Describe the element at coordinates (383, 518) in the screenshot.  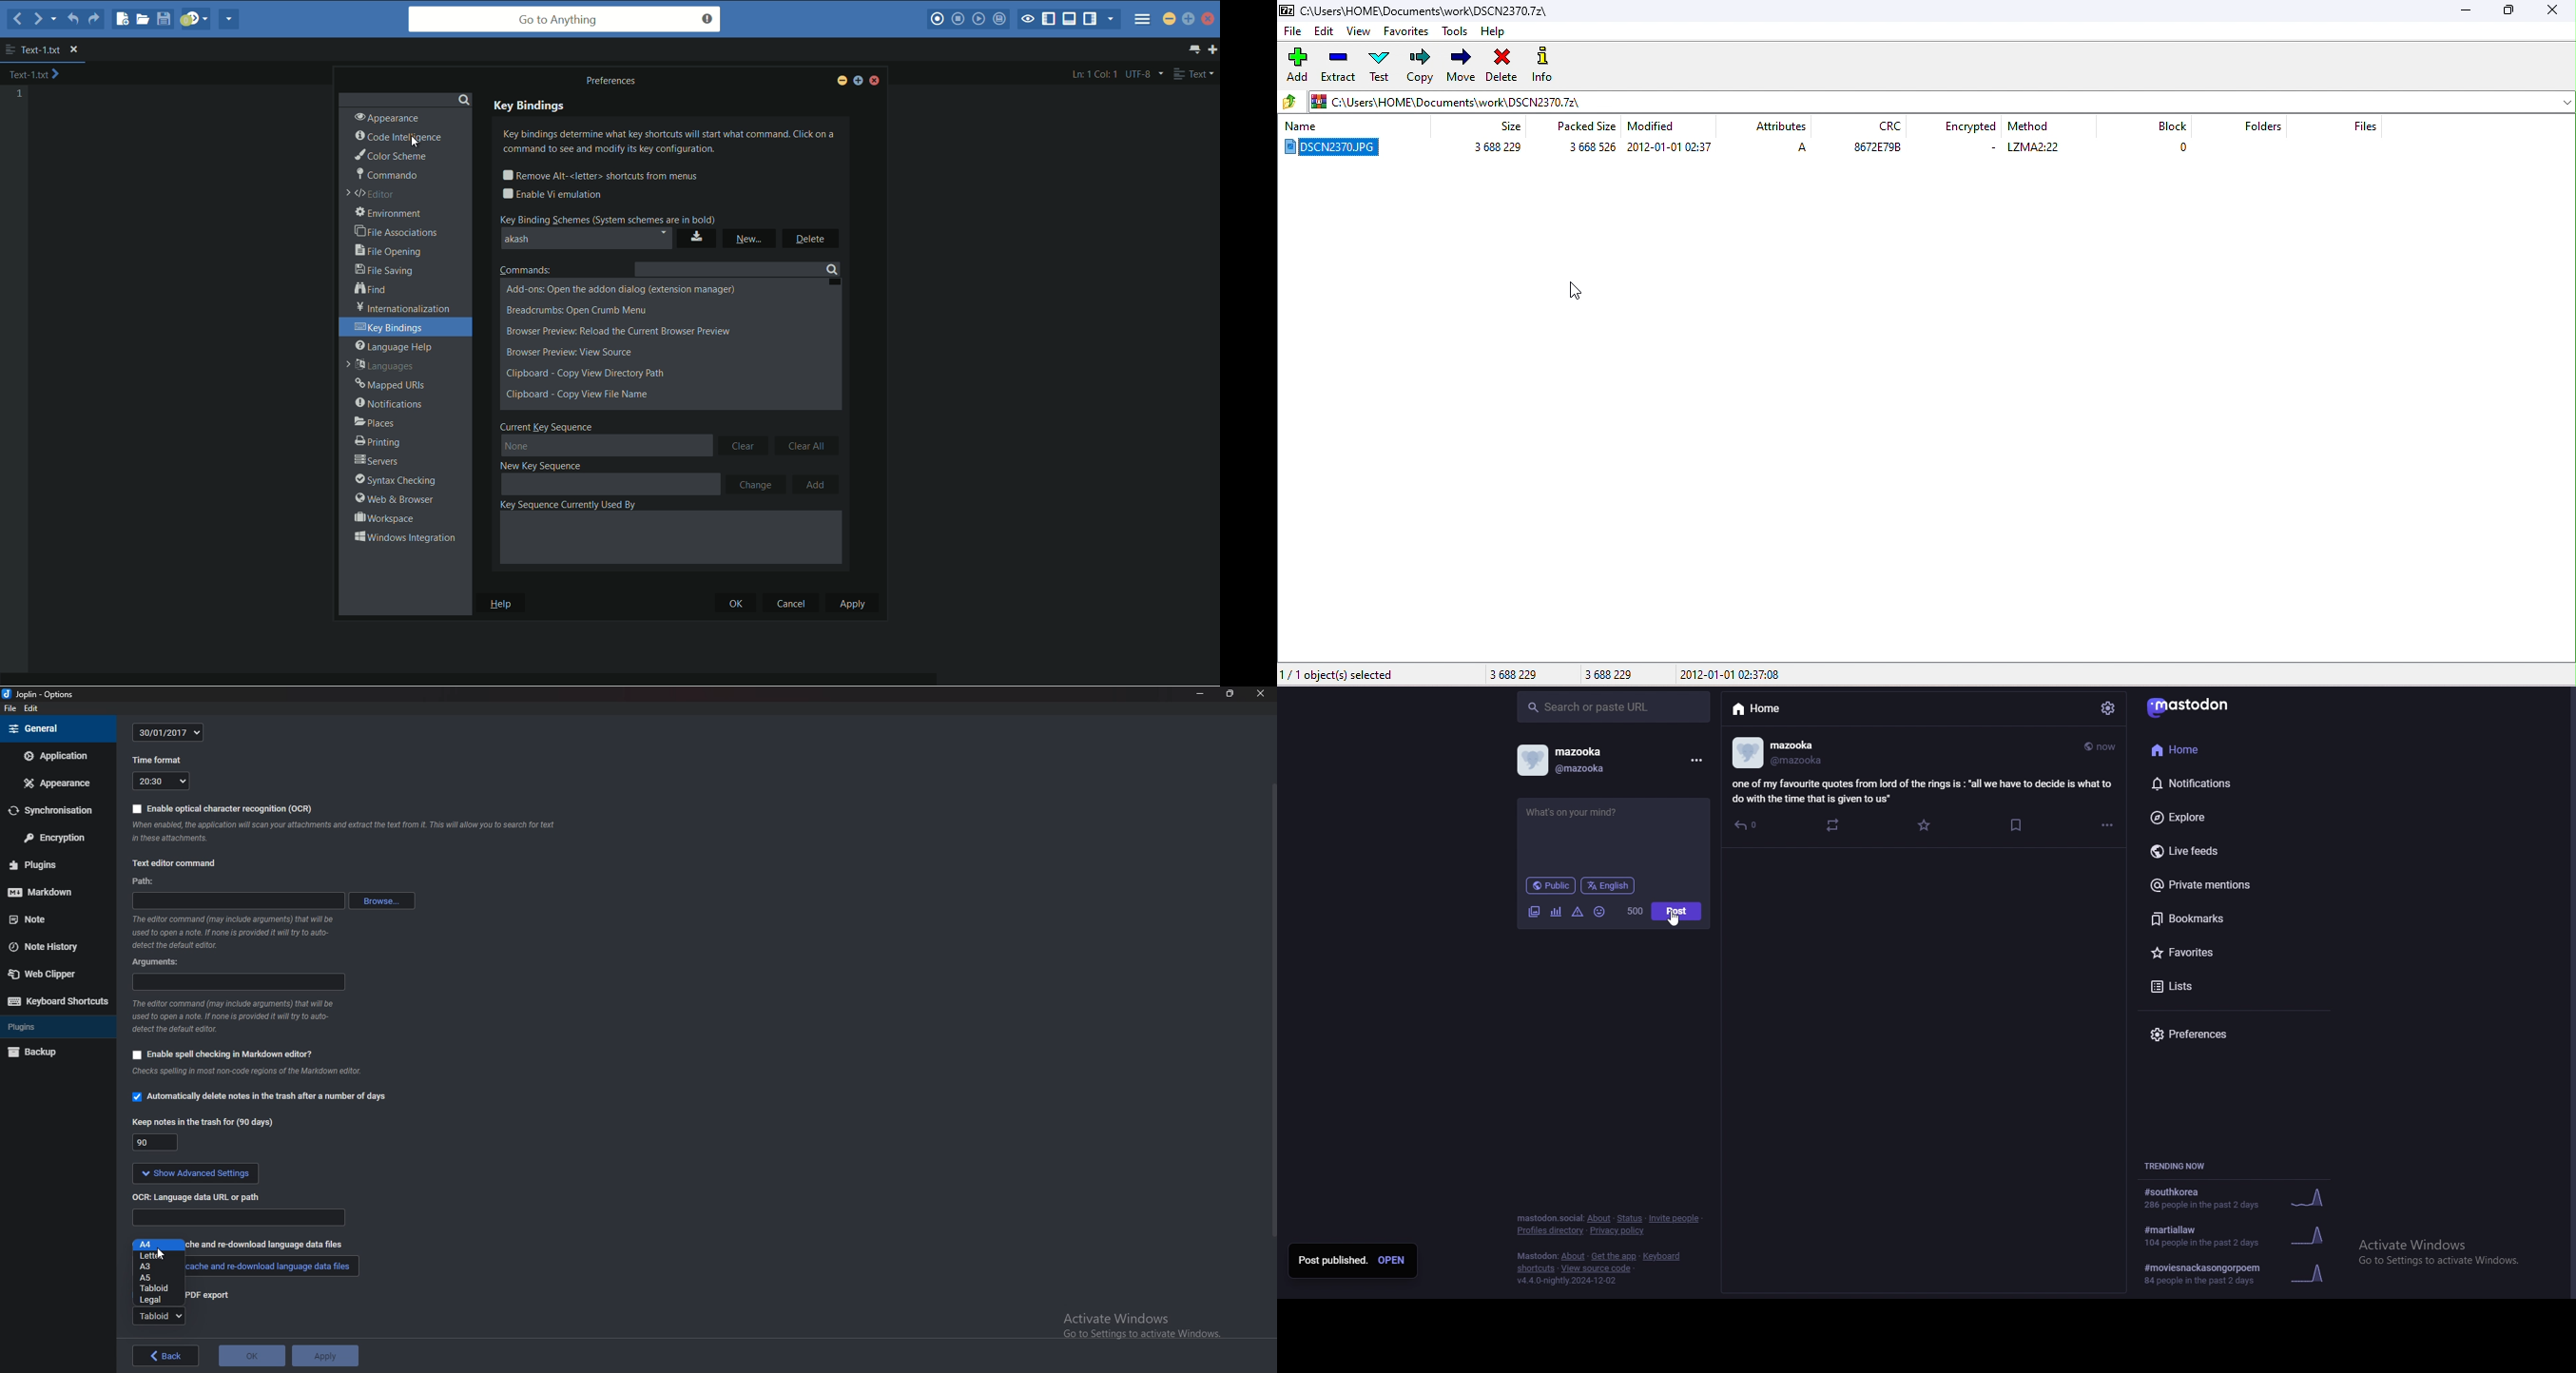
I see `workspace` at that location.